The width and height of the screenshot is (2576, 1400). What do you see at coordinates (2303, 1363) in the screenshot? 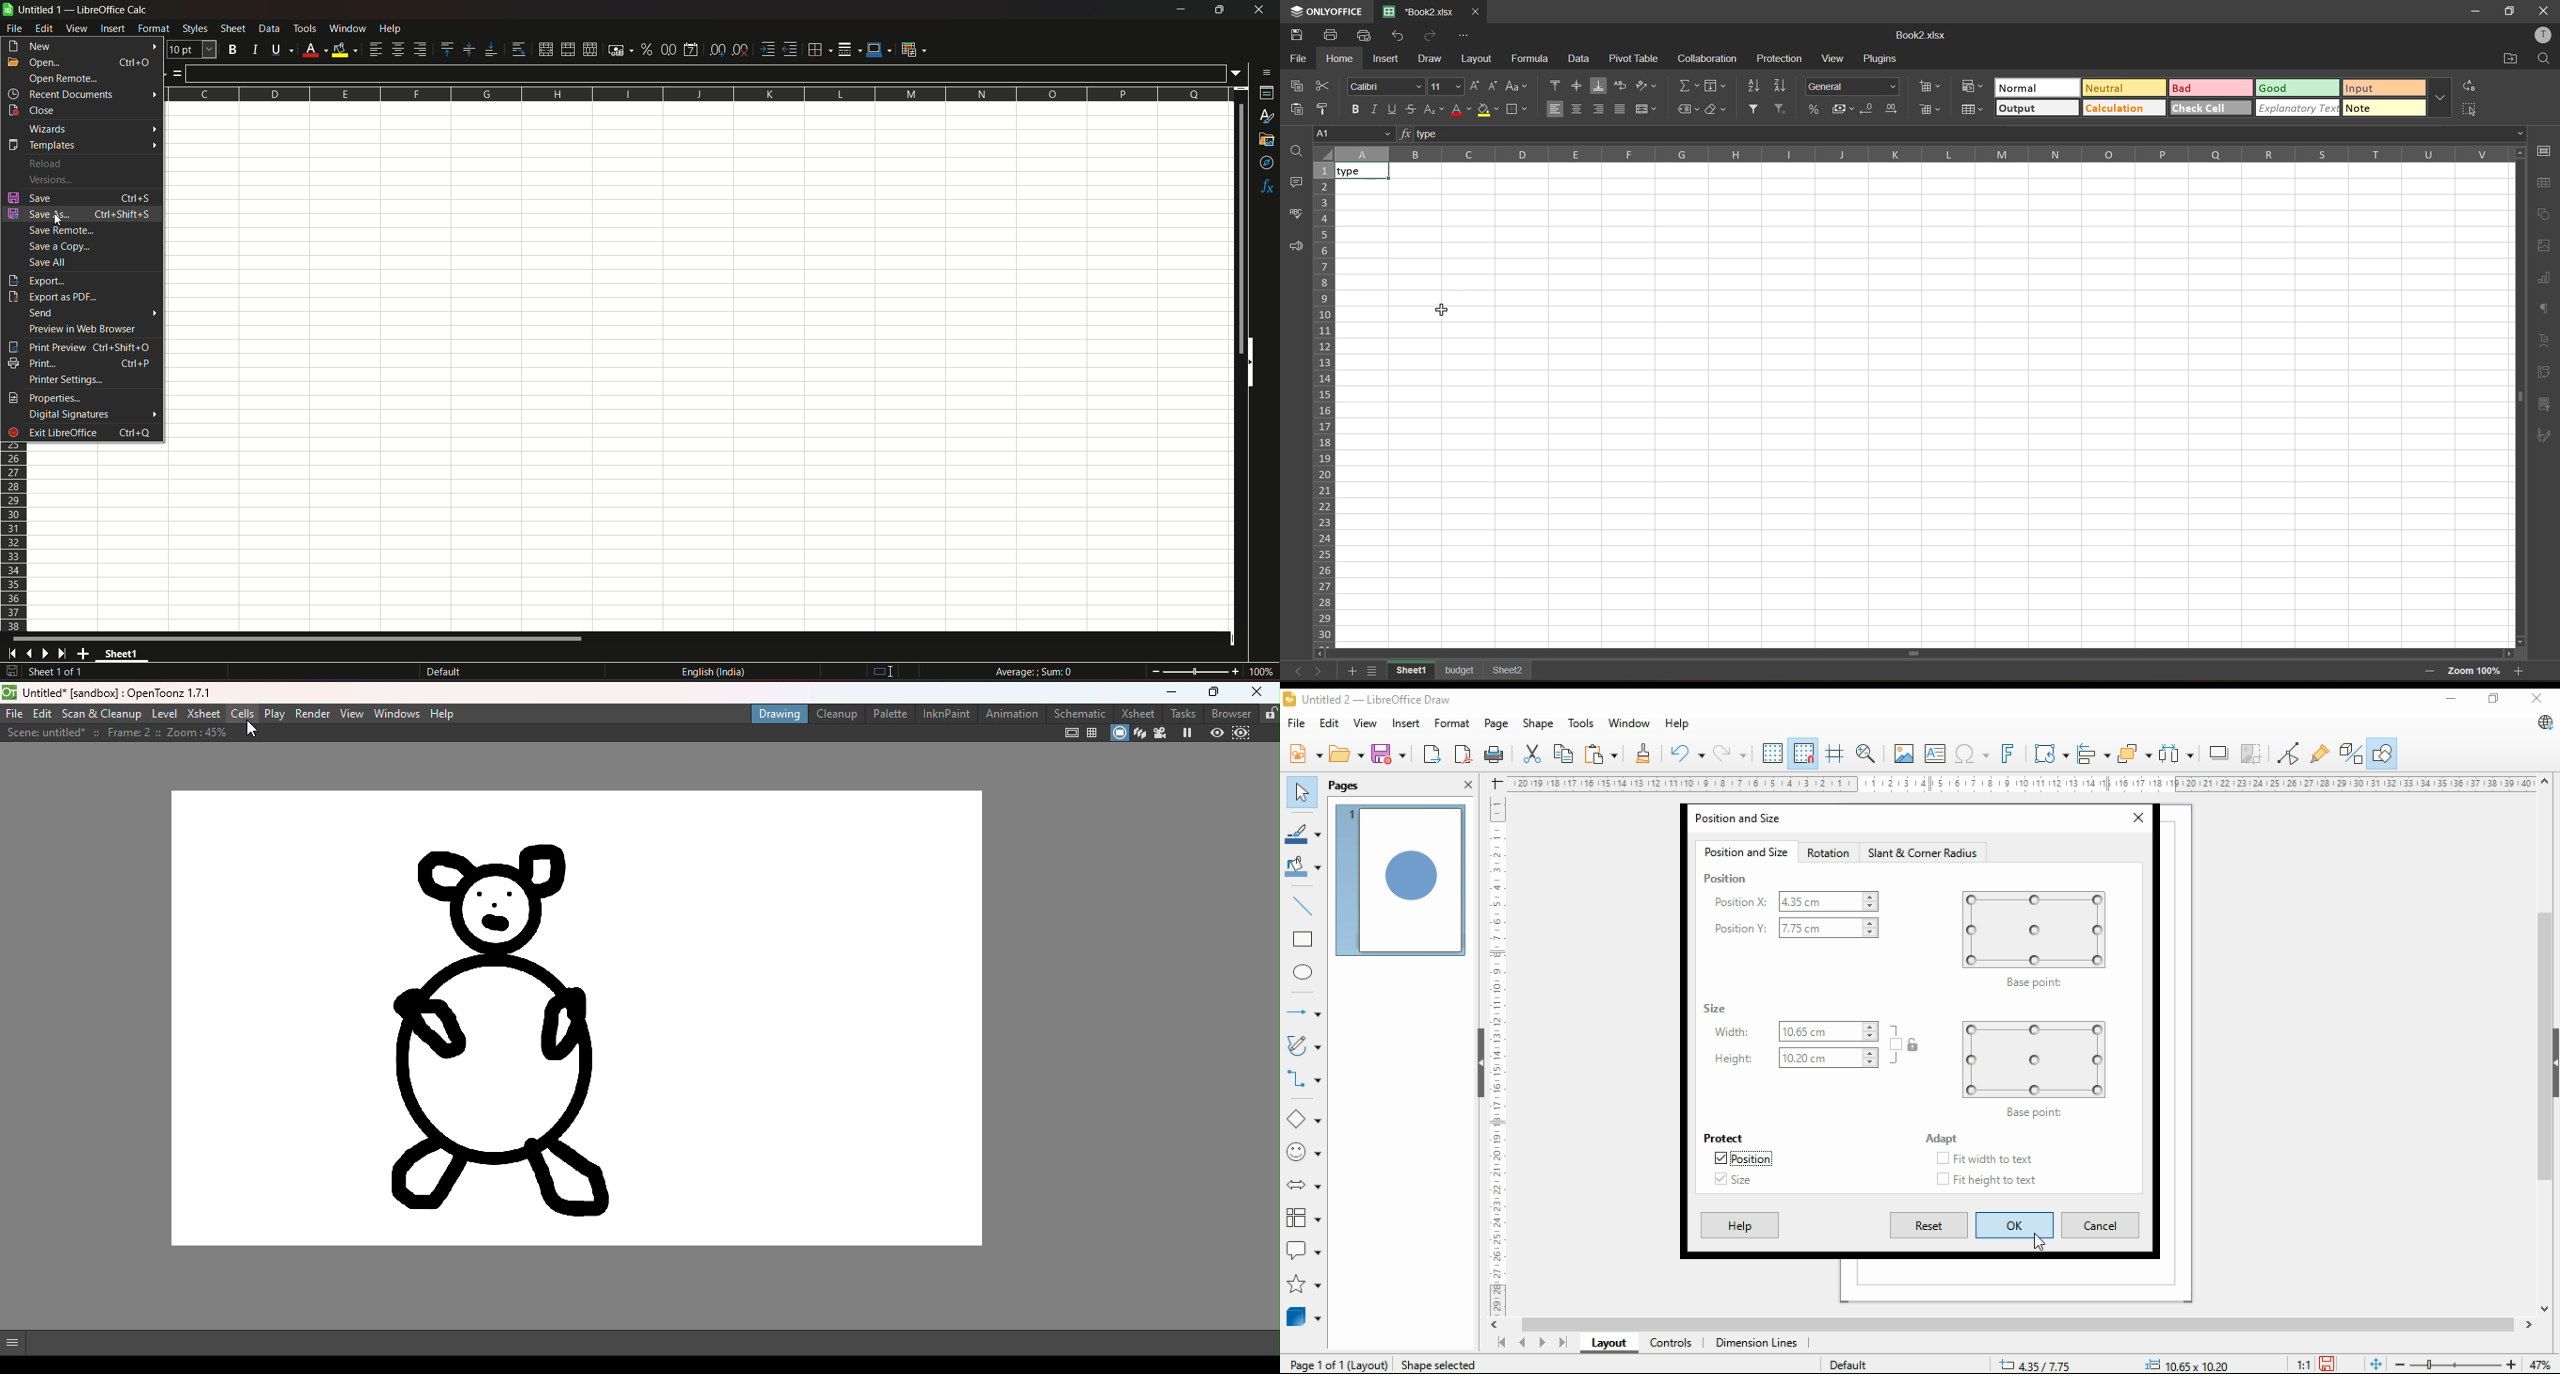
I see `1:1` at bounding box center [2303, 1363].